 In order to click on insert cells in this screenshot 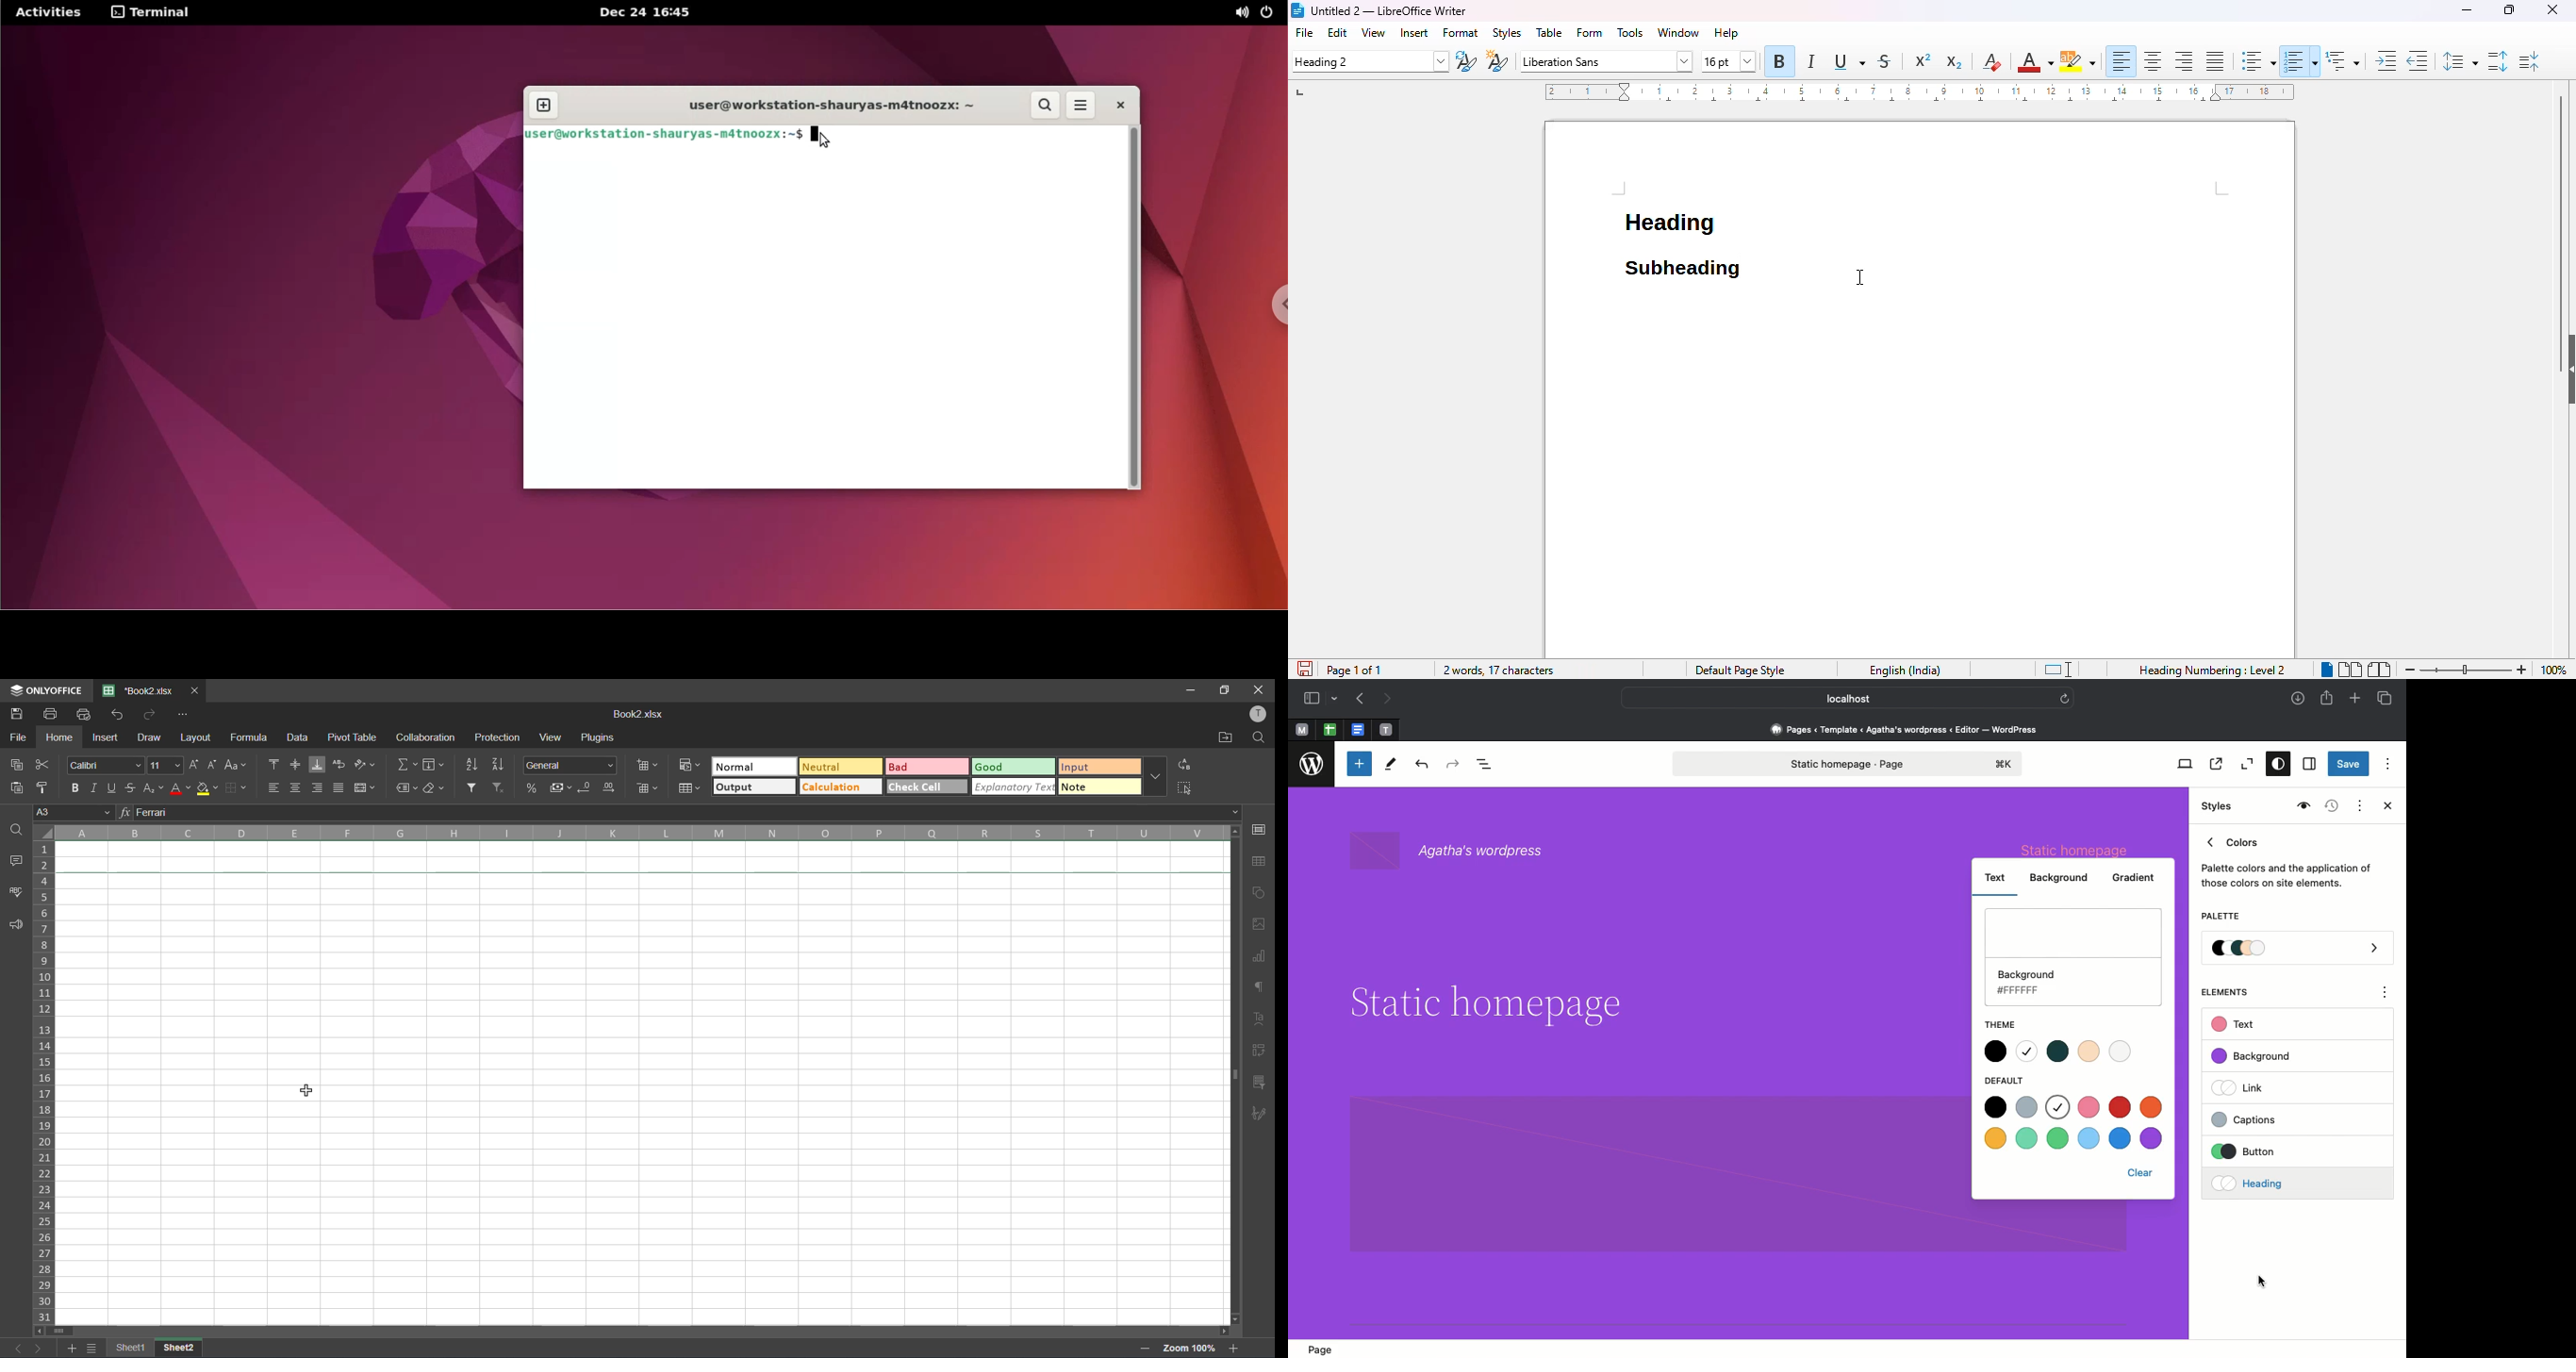, I will do `click(648, 762)`.